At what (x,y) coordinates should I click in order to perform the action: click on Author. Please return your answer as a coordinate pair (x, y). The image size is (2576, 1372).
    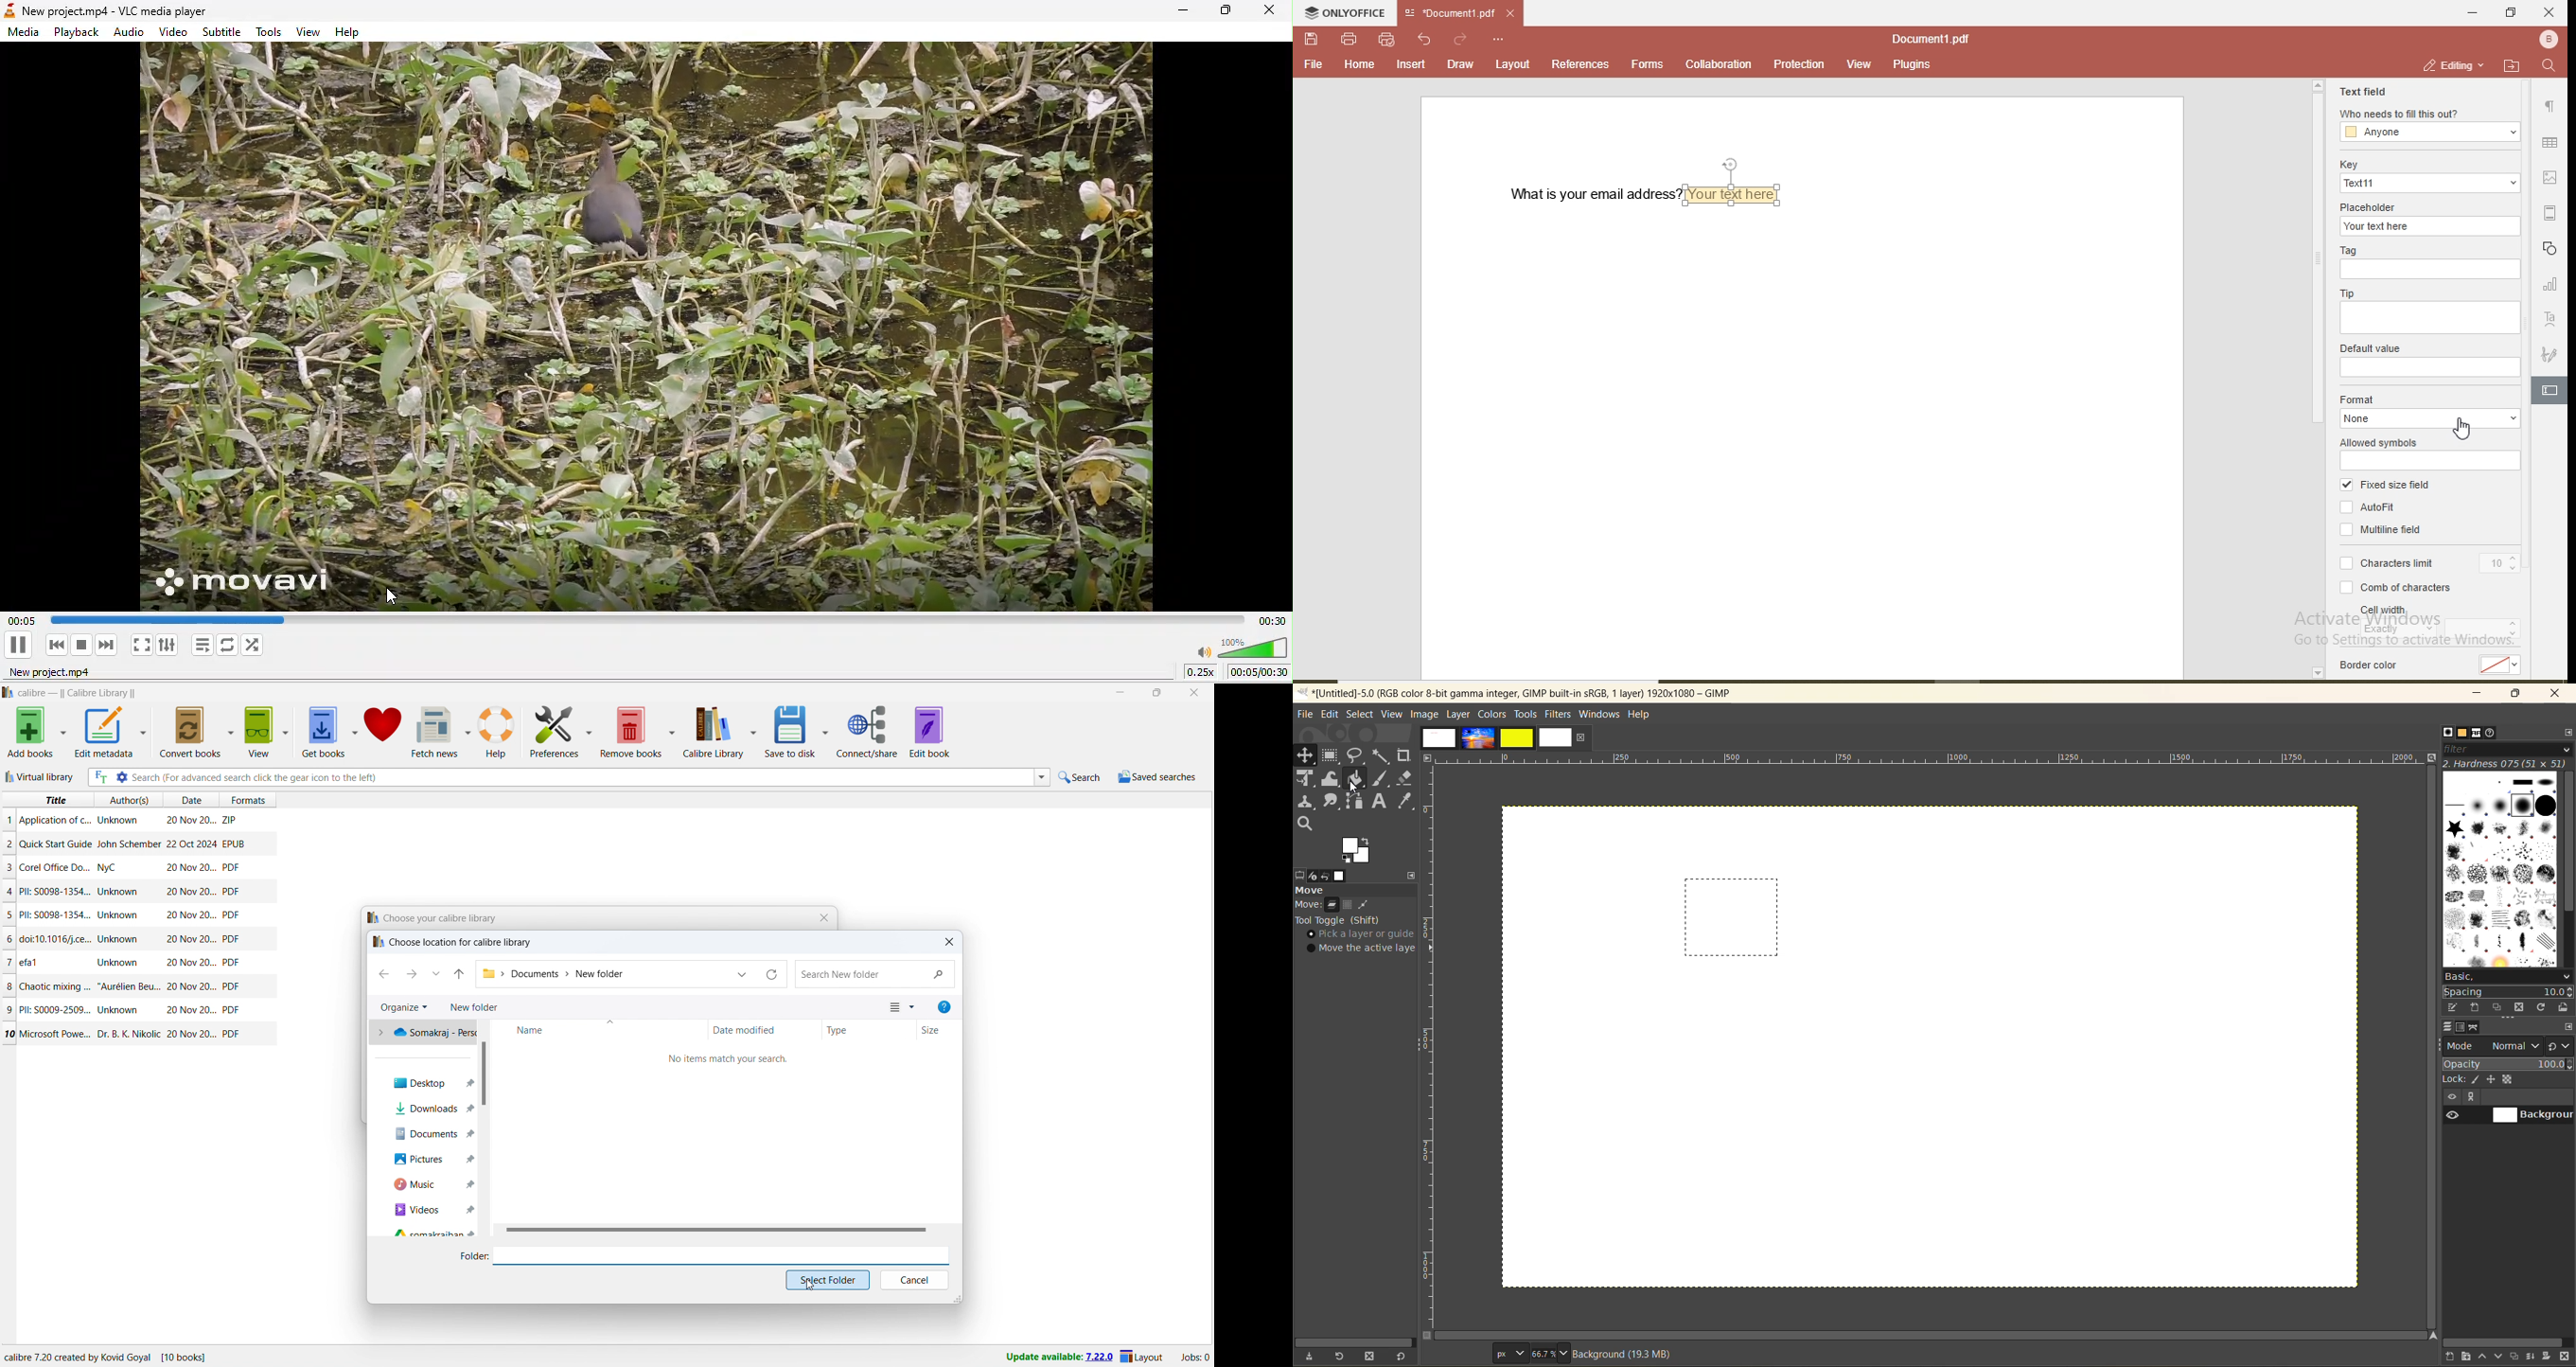
    Looking at the image, I should click on (120, 892).